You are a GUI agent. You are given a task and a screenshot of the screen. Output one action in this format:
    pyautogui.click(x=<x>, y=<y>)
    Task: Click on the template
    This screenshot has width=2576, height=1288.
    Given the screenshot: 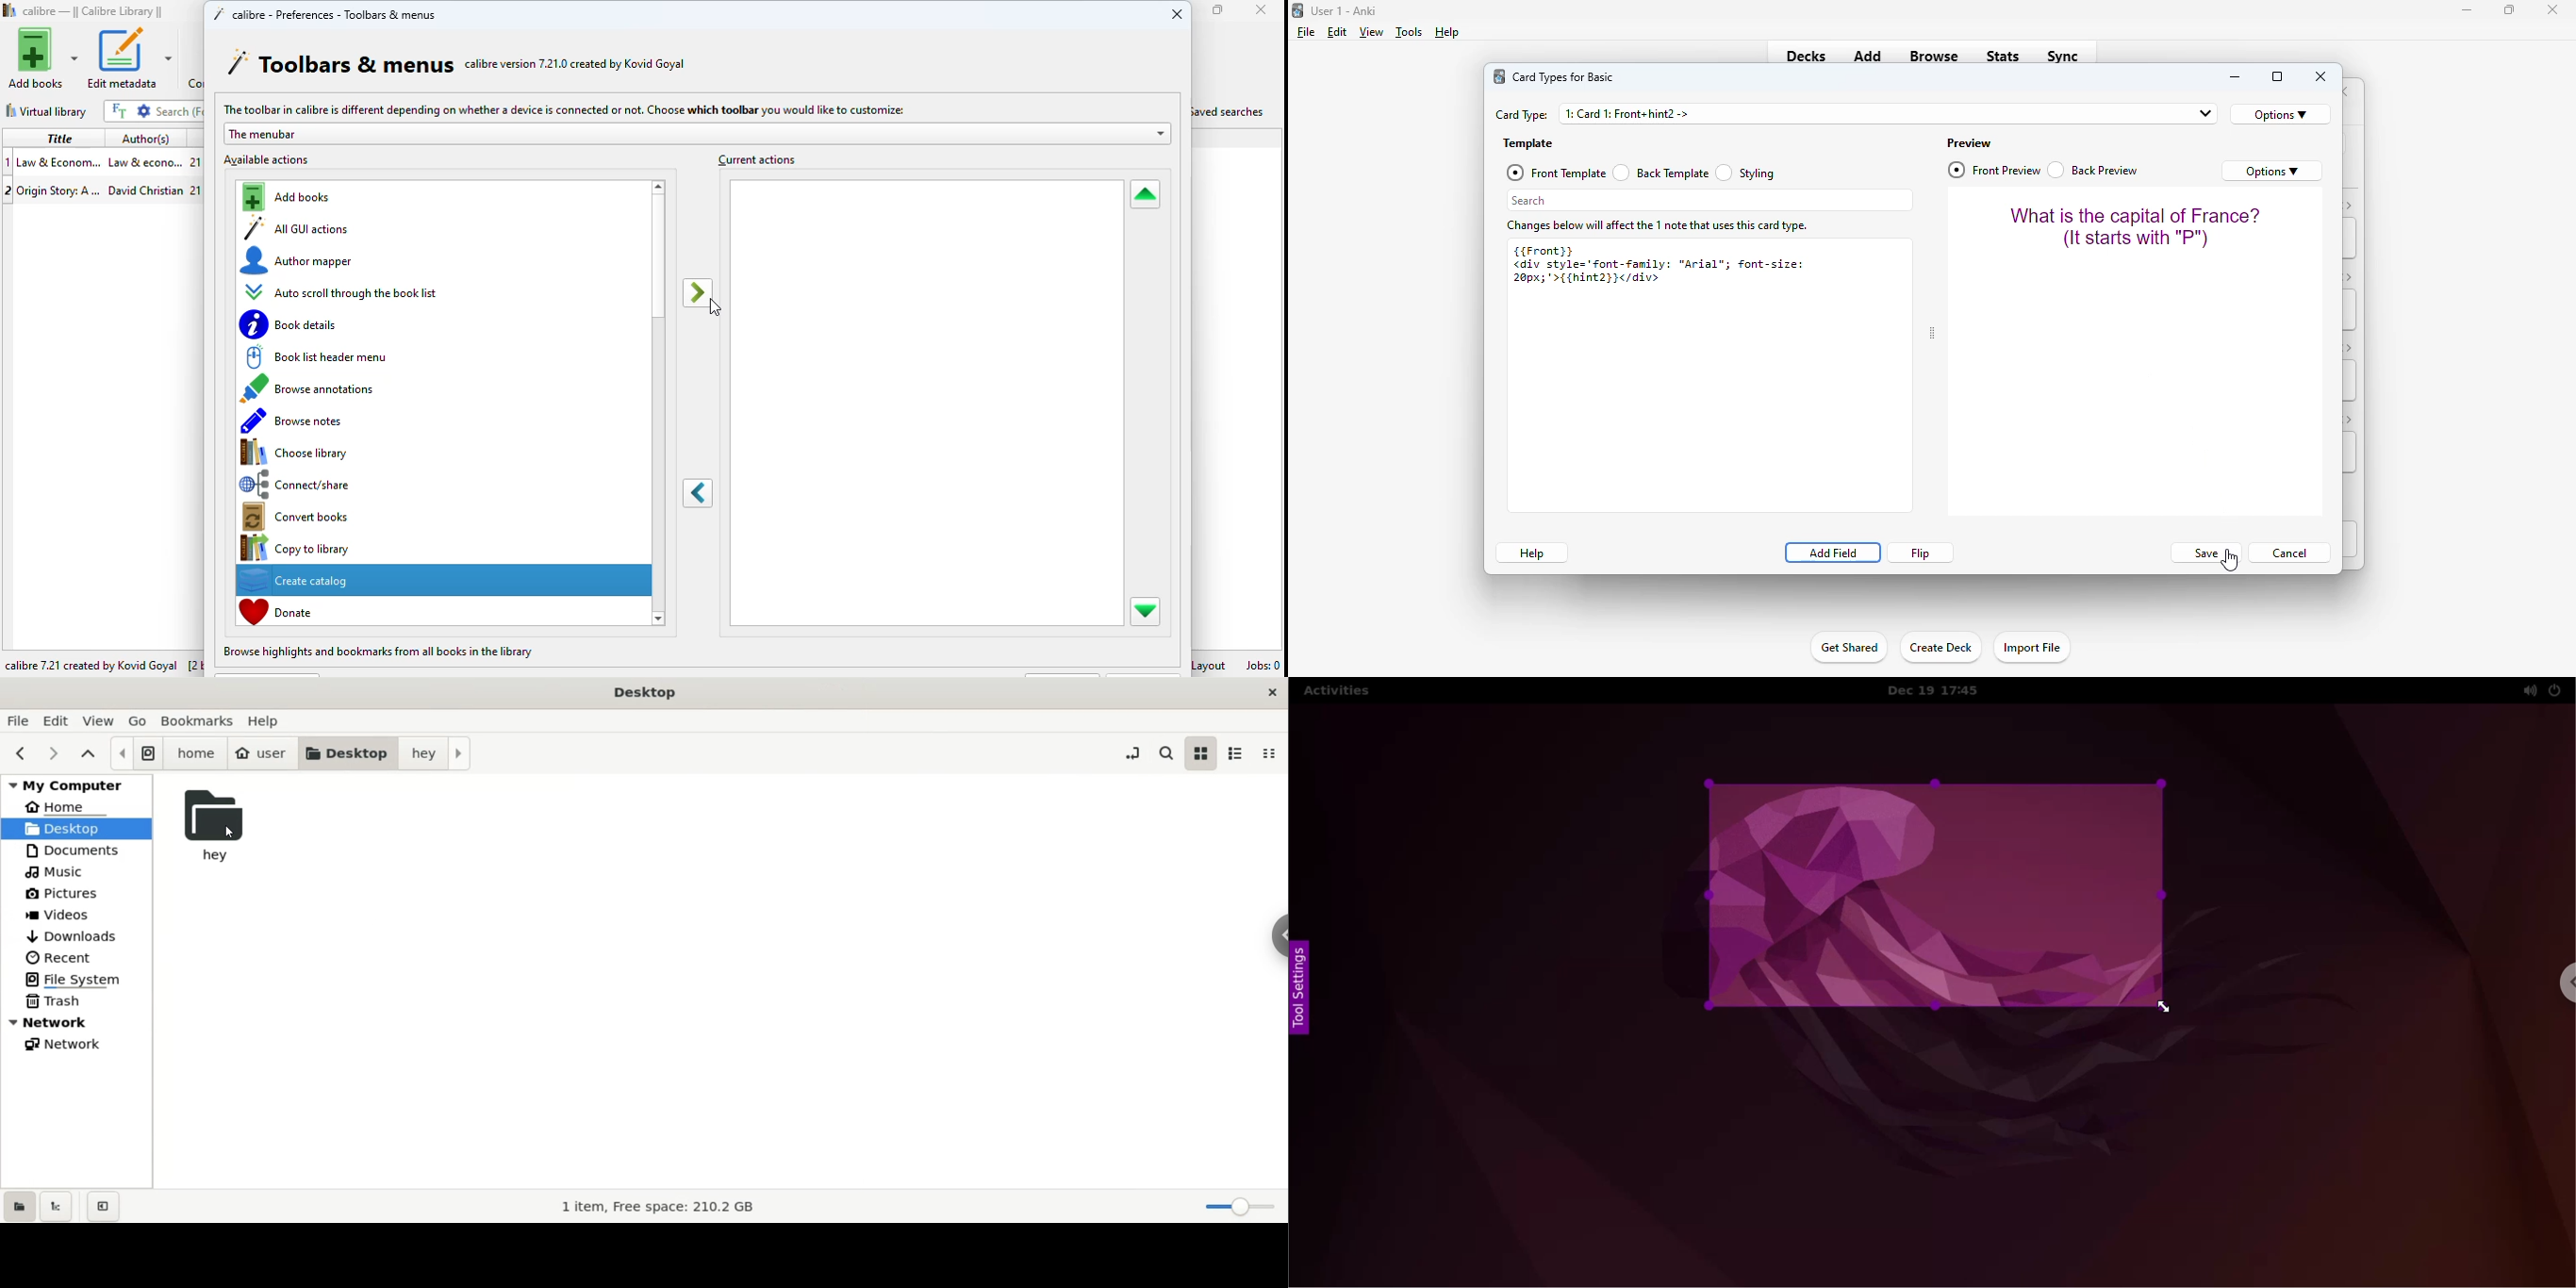 What is the action you would take?
    pyautogui.click(x=1528, y=144)
    